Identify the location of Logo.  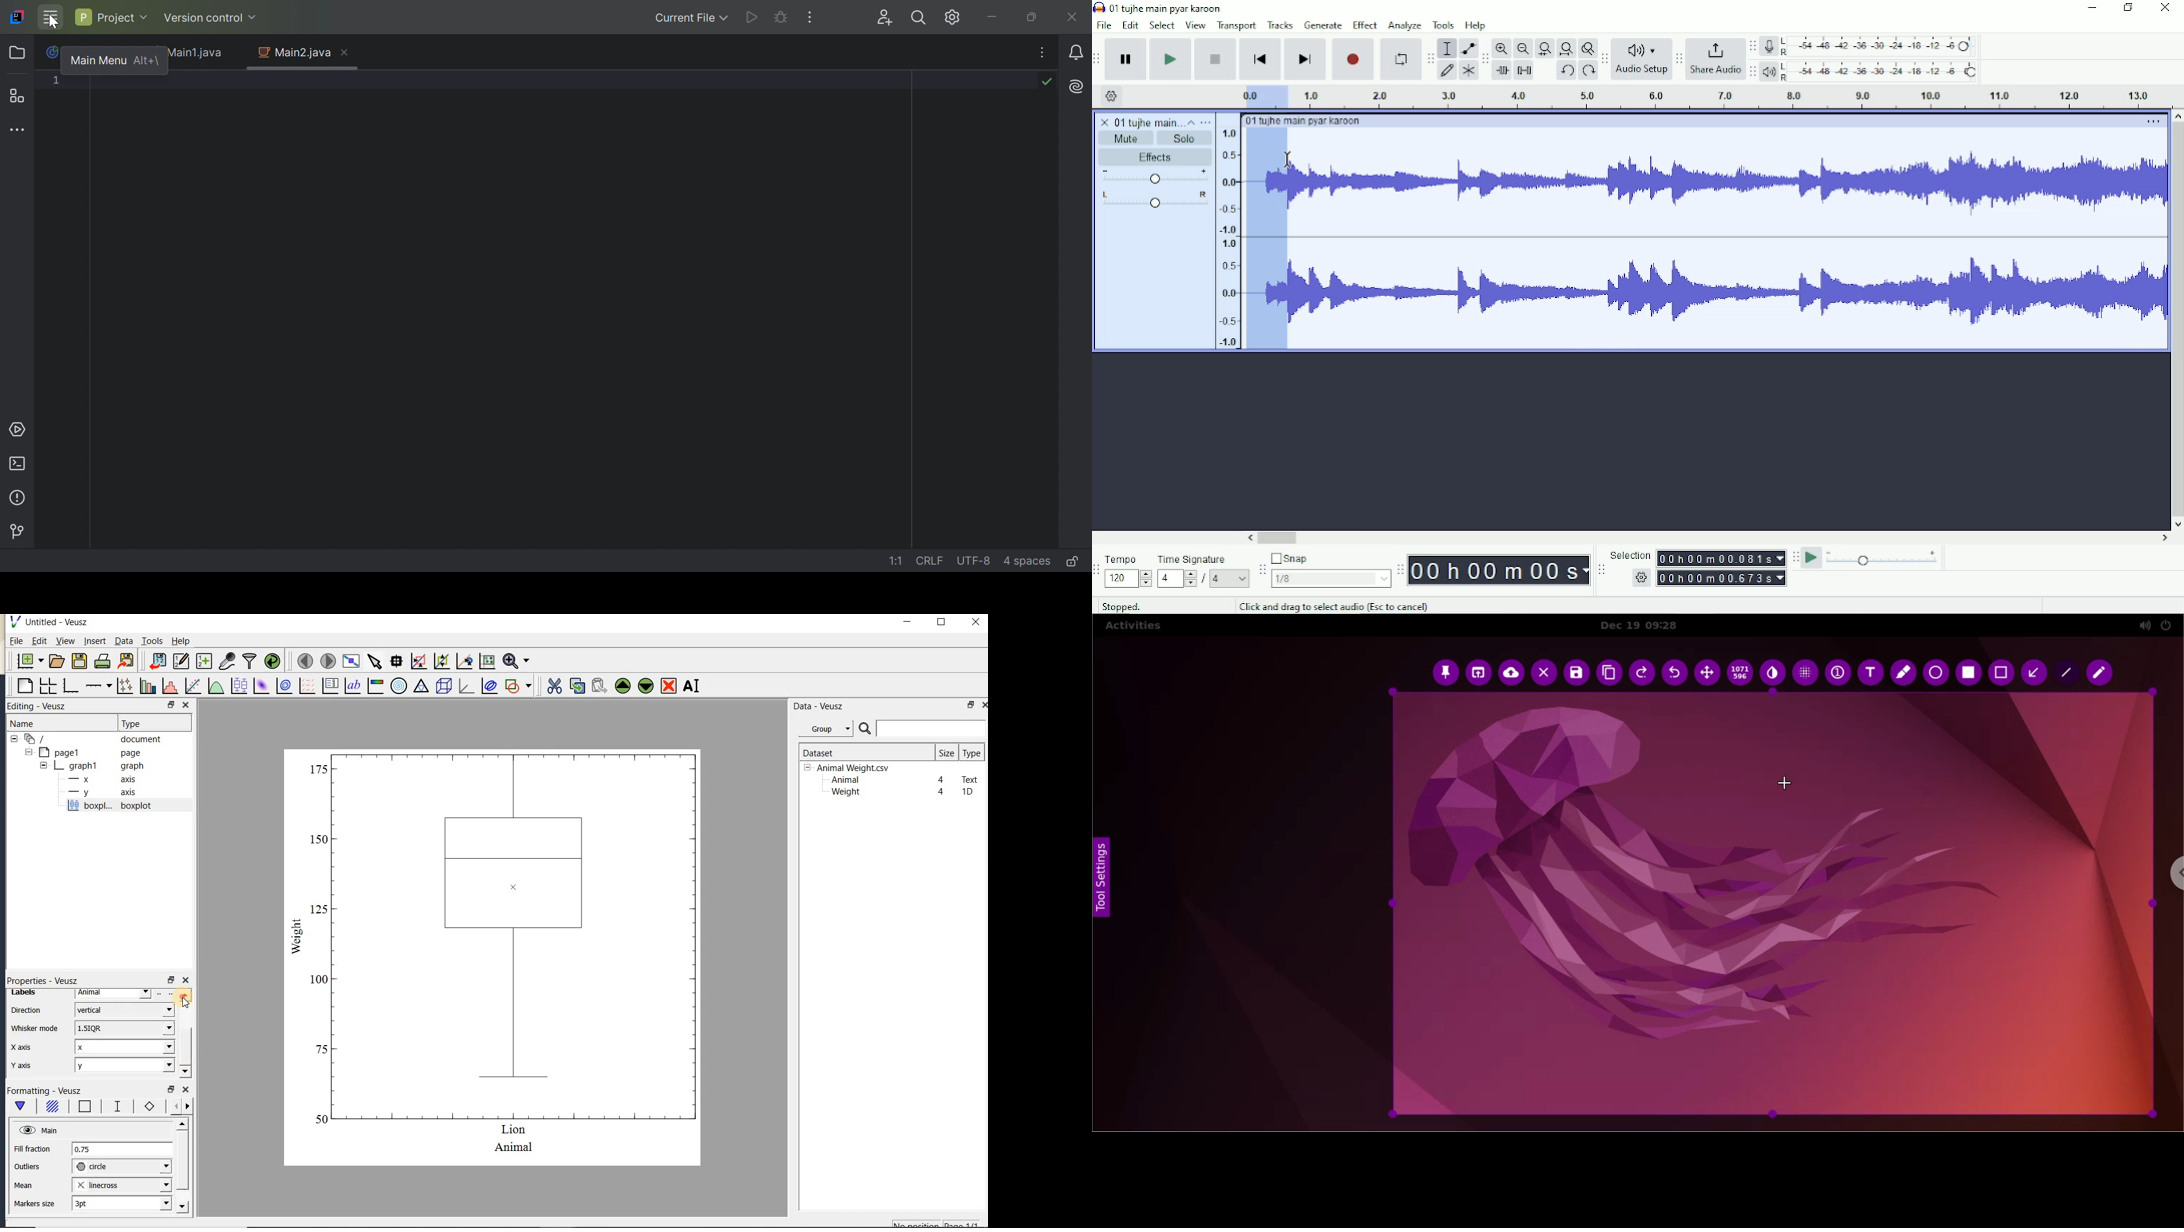
(1099, 7).